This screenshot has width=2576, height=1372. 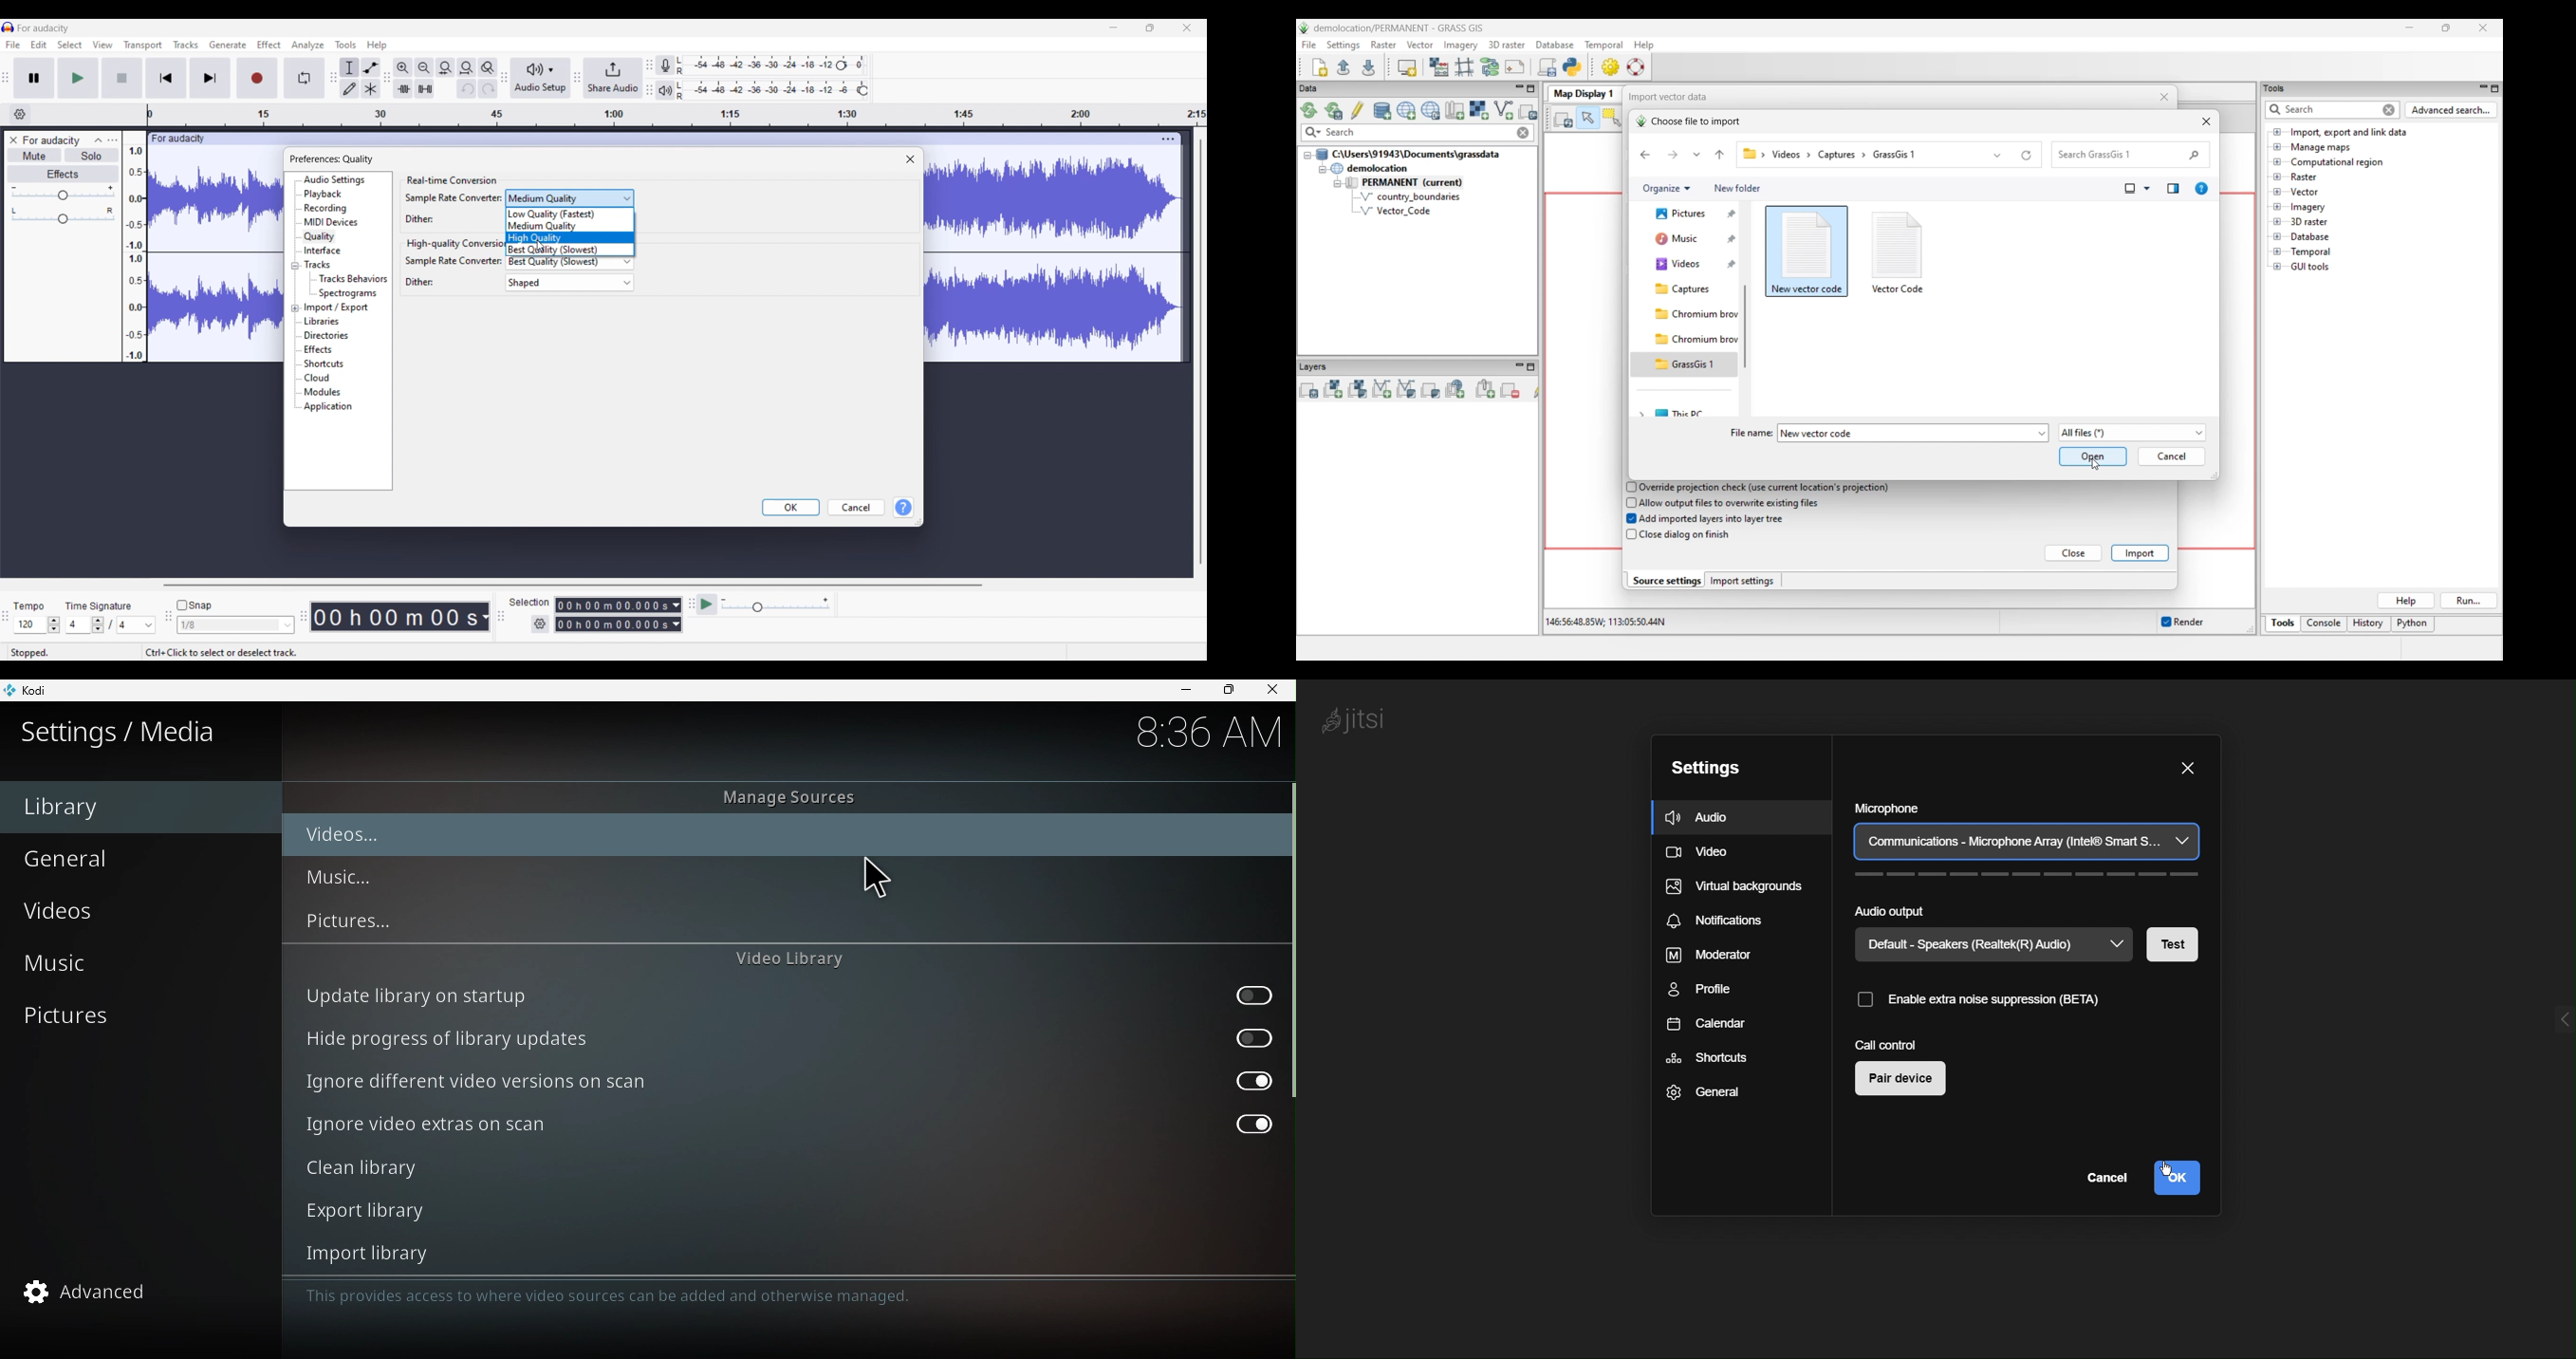 I want to click on Library, so click(x=138, y=807).